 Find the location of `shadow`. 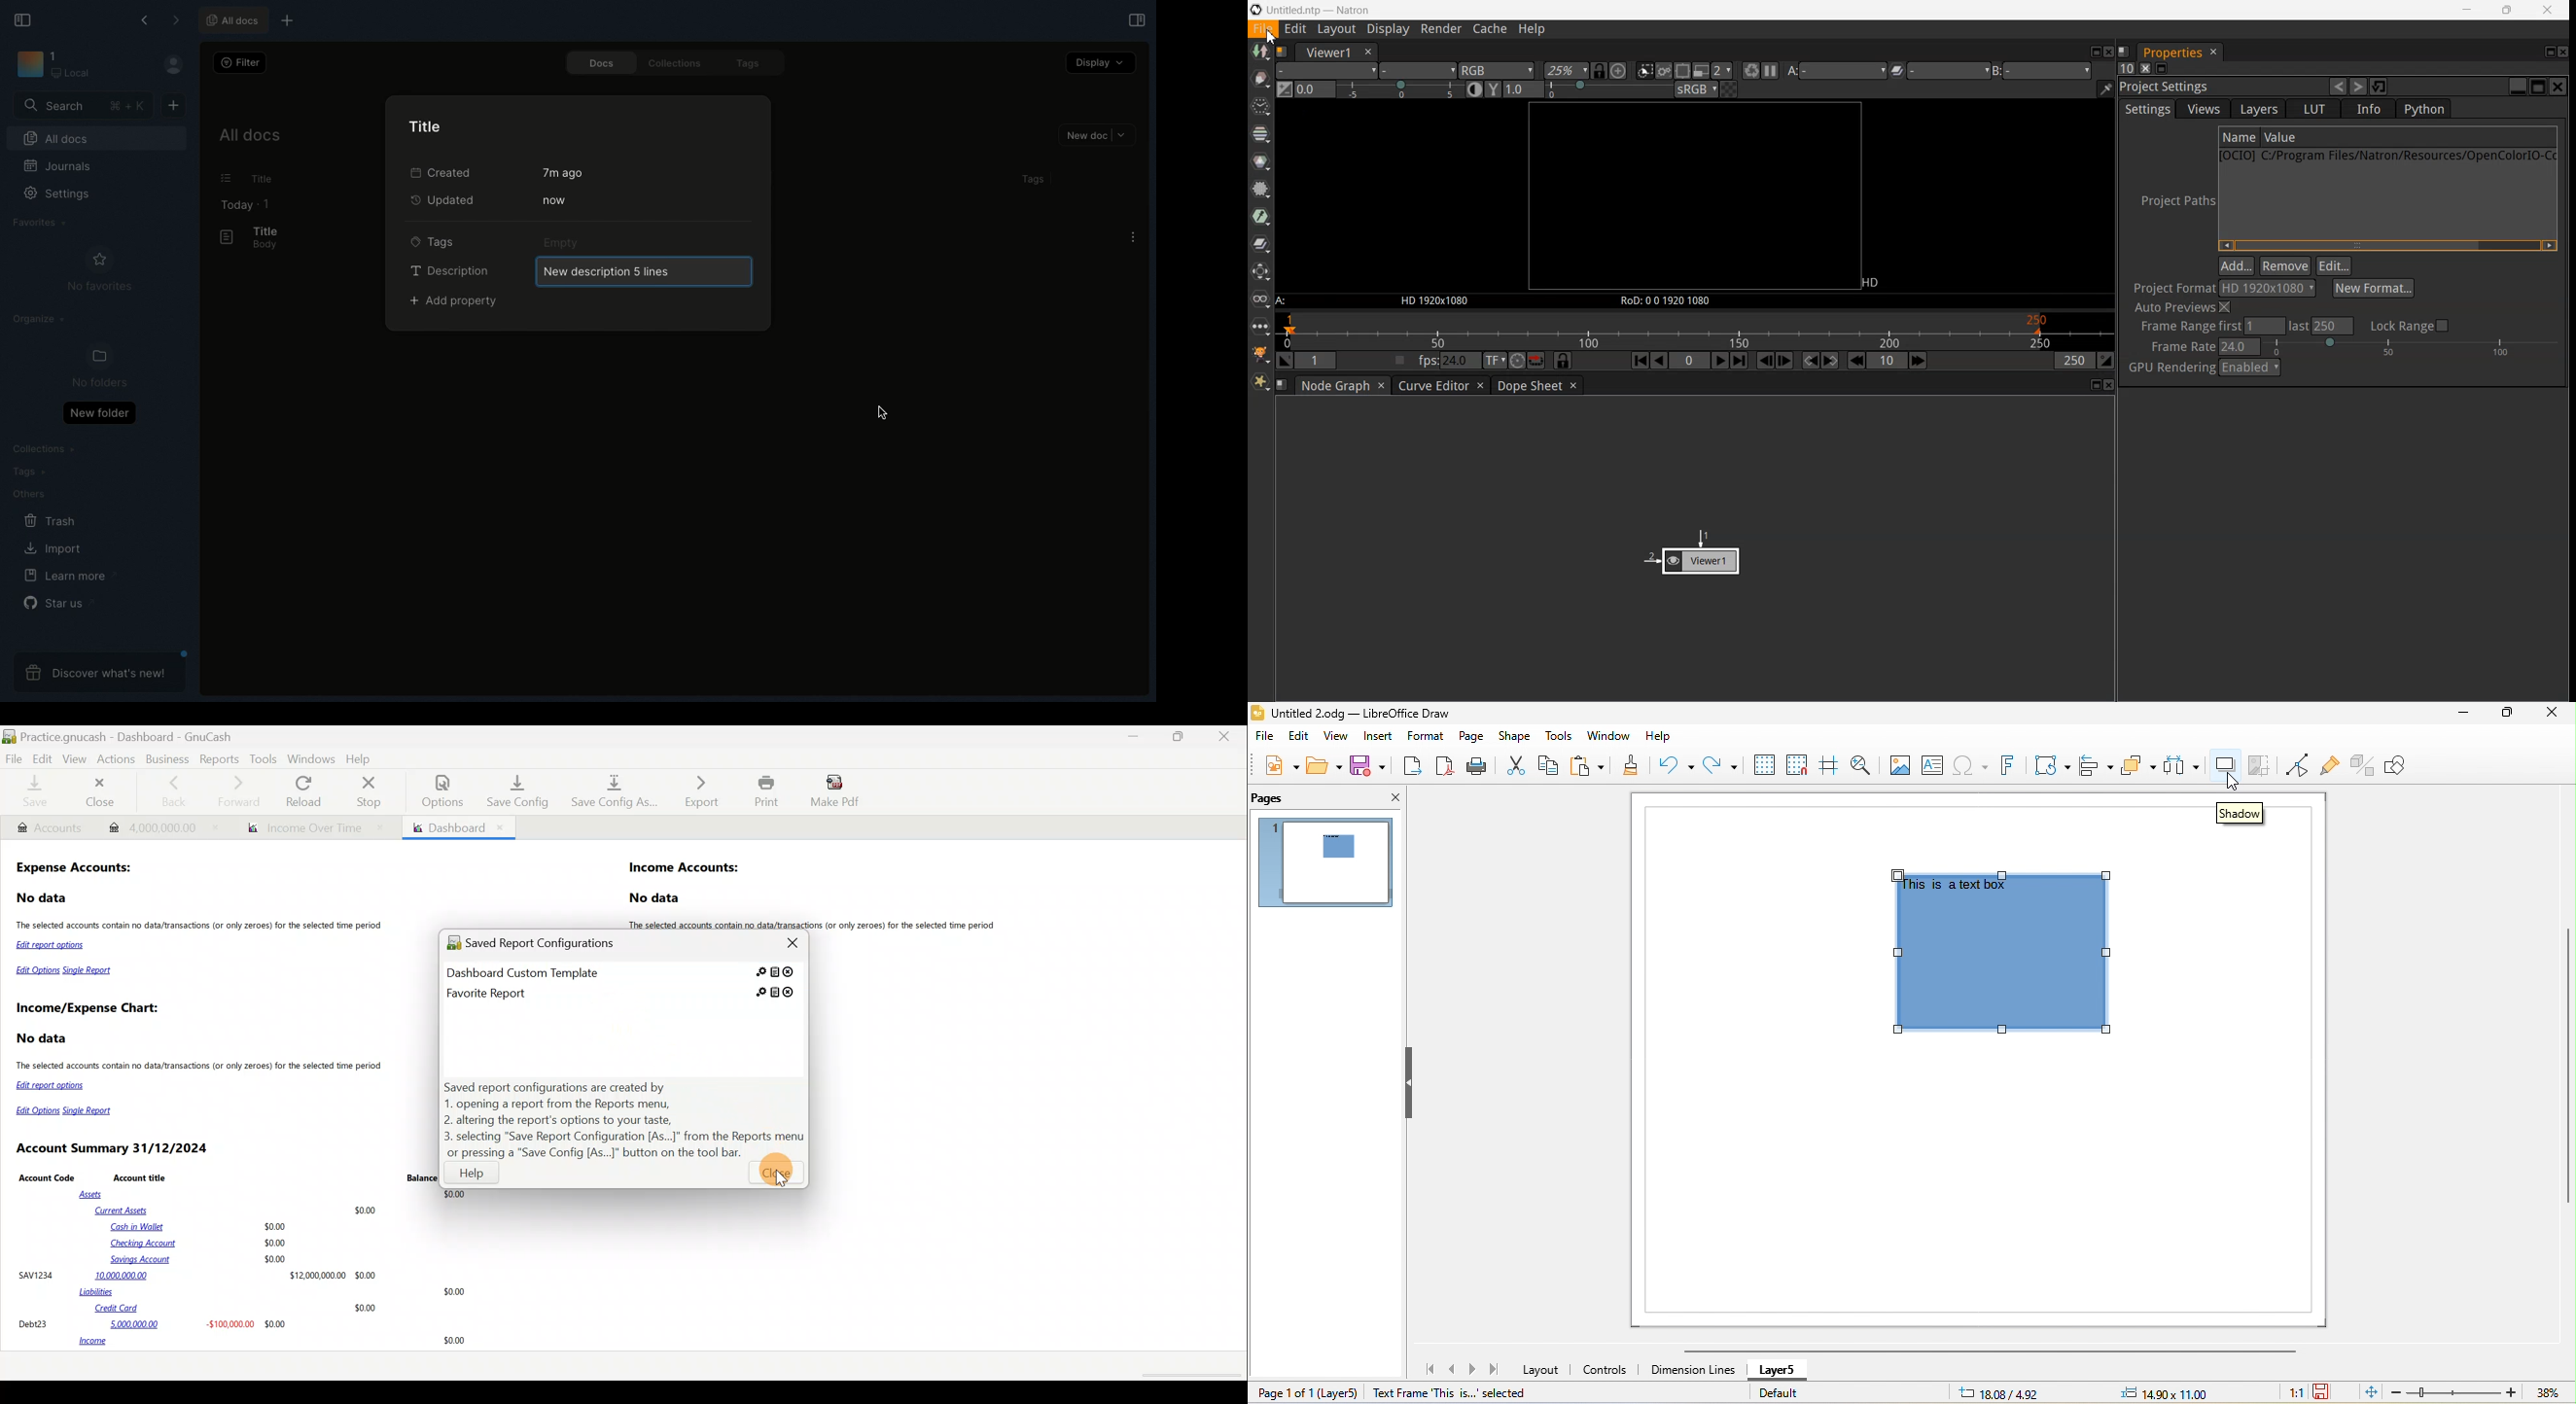

shadow is located at coordinates (2241, 815).